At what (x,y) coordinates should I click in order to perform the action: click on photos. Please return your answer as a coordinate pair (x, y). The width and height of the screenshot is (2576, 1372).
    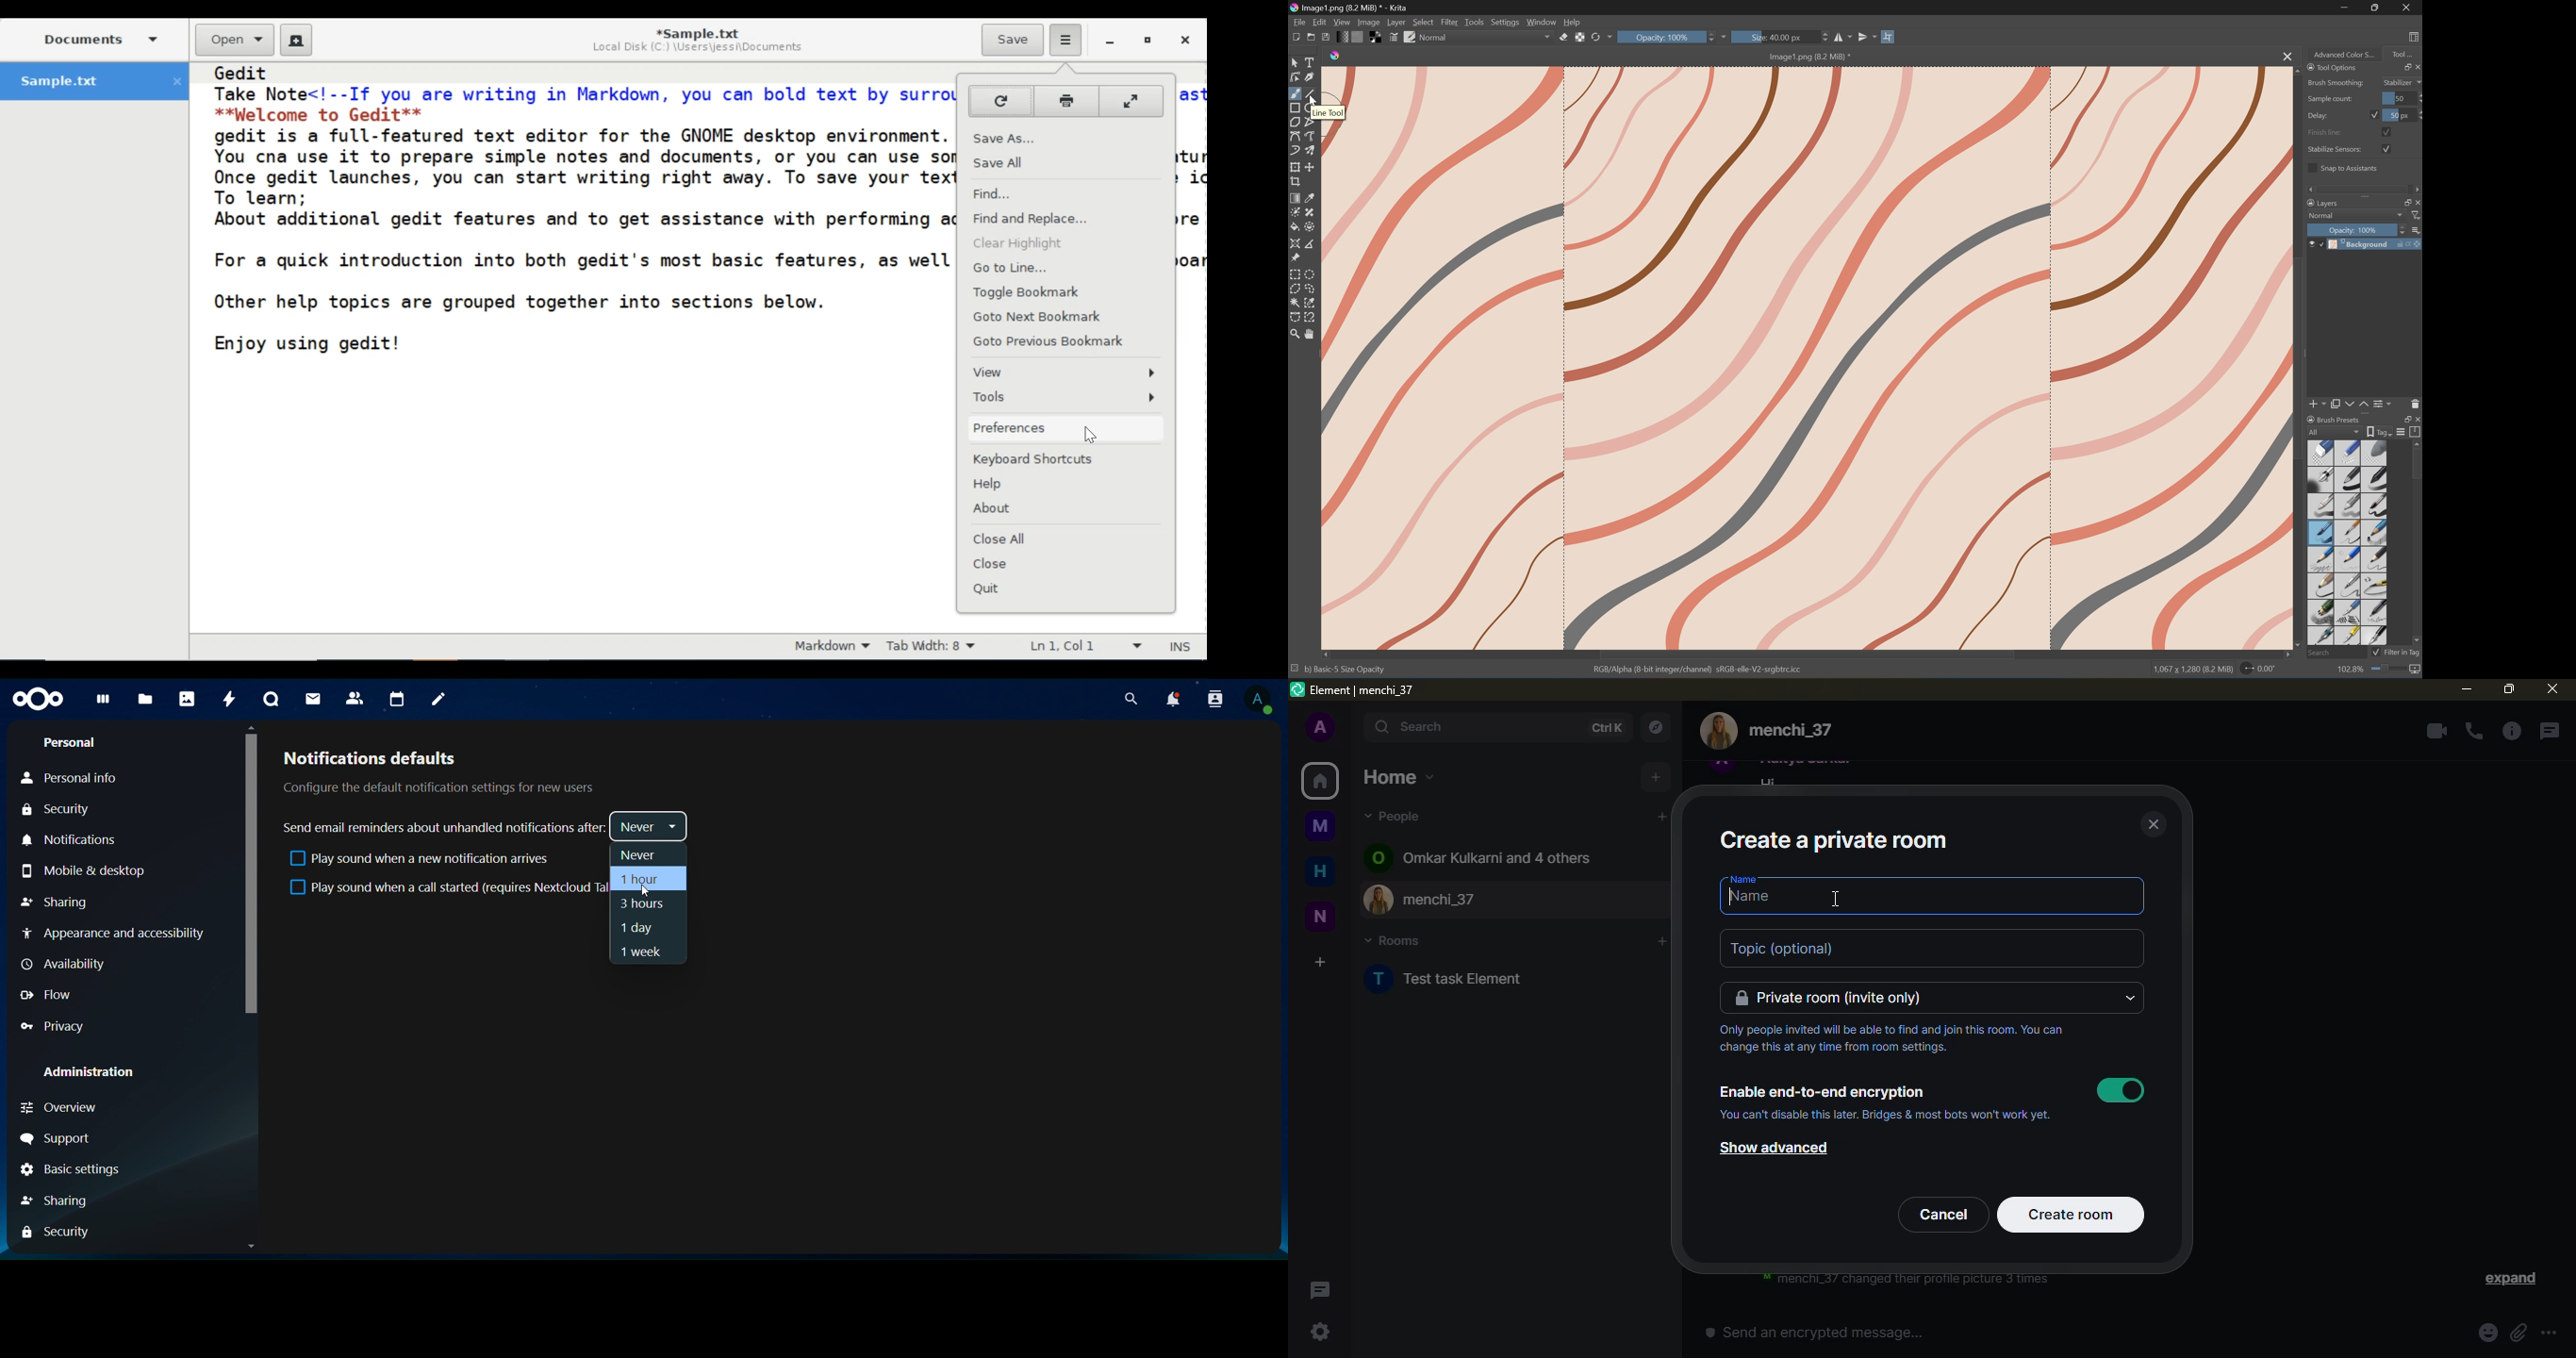
    Looking at the image, I should click on (186, 699).